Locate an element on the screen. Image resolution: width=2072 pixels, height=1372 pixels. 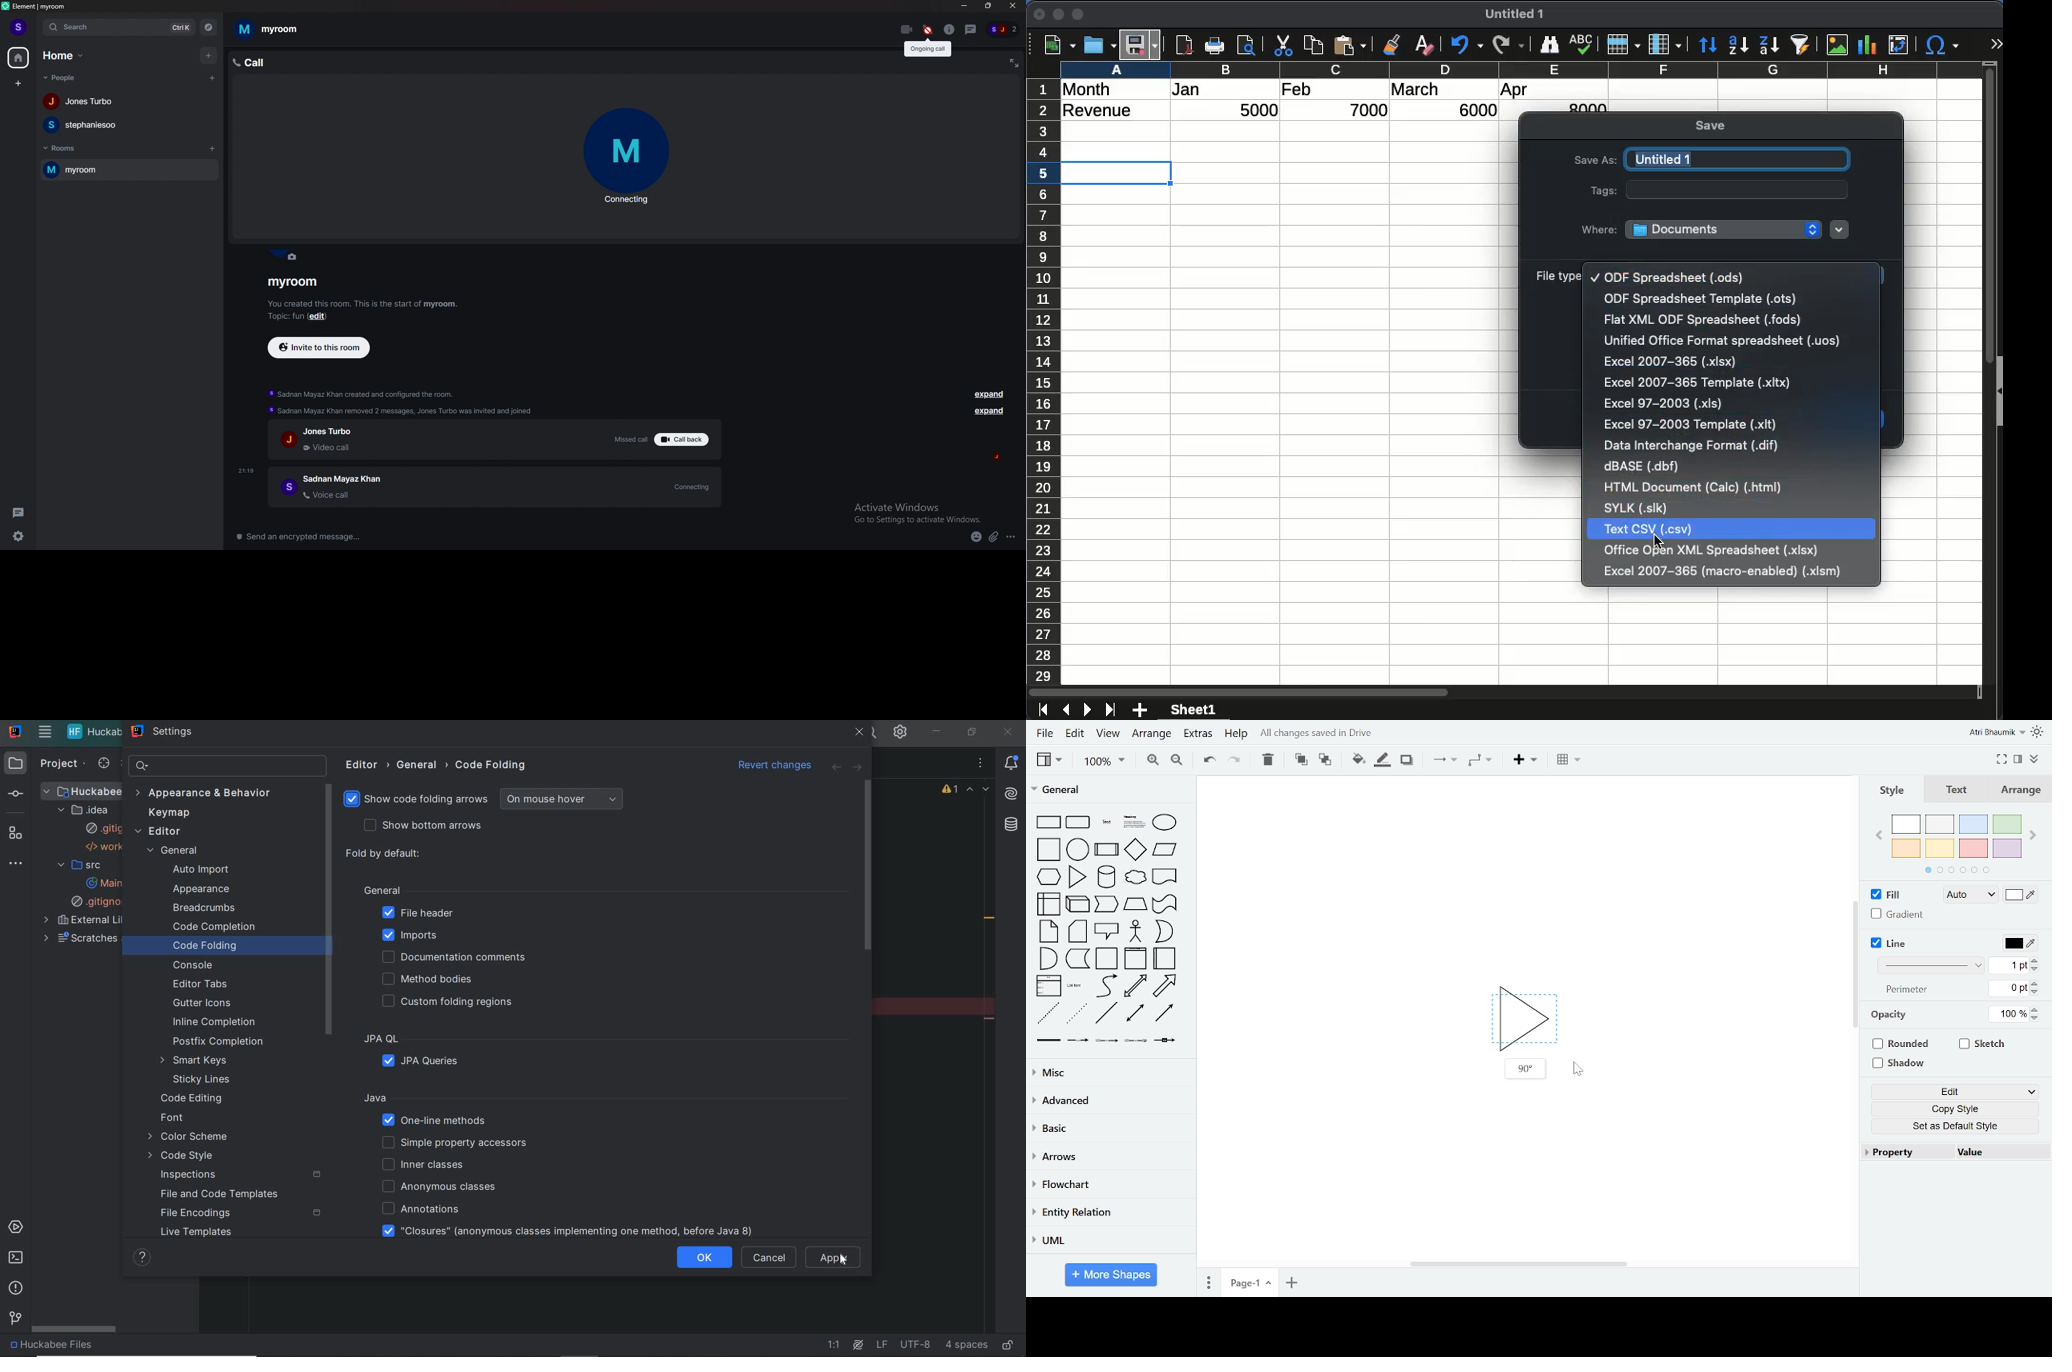
settings is located at coordinates (901, 733).